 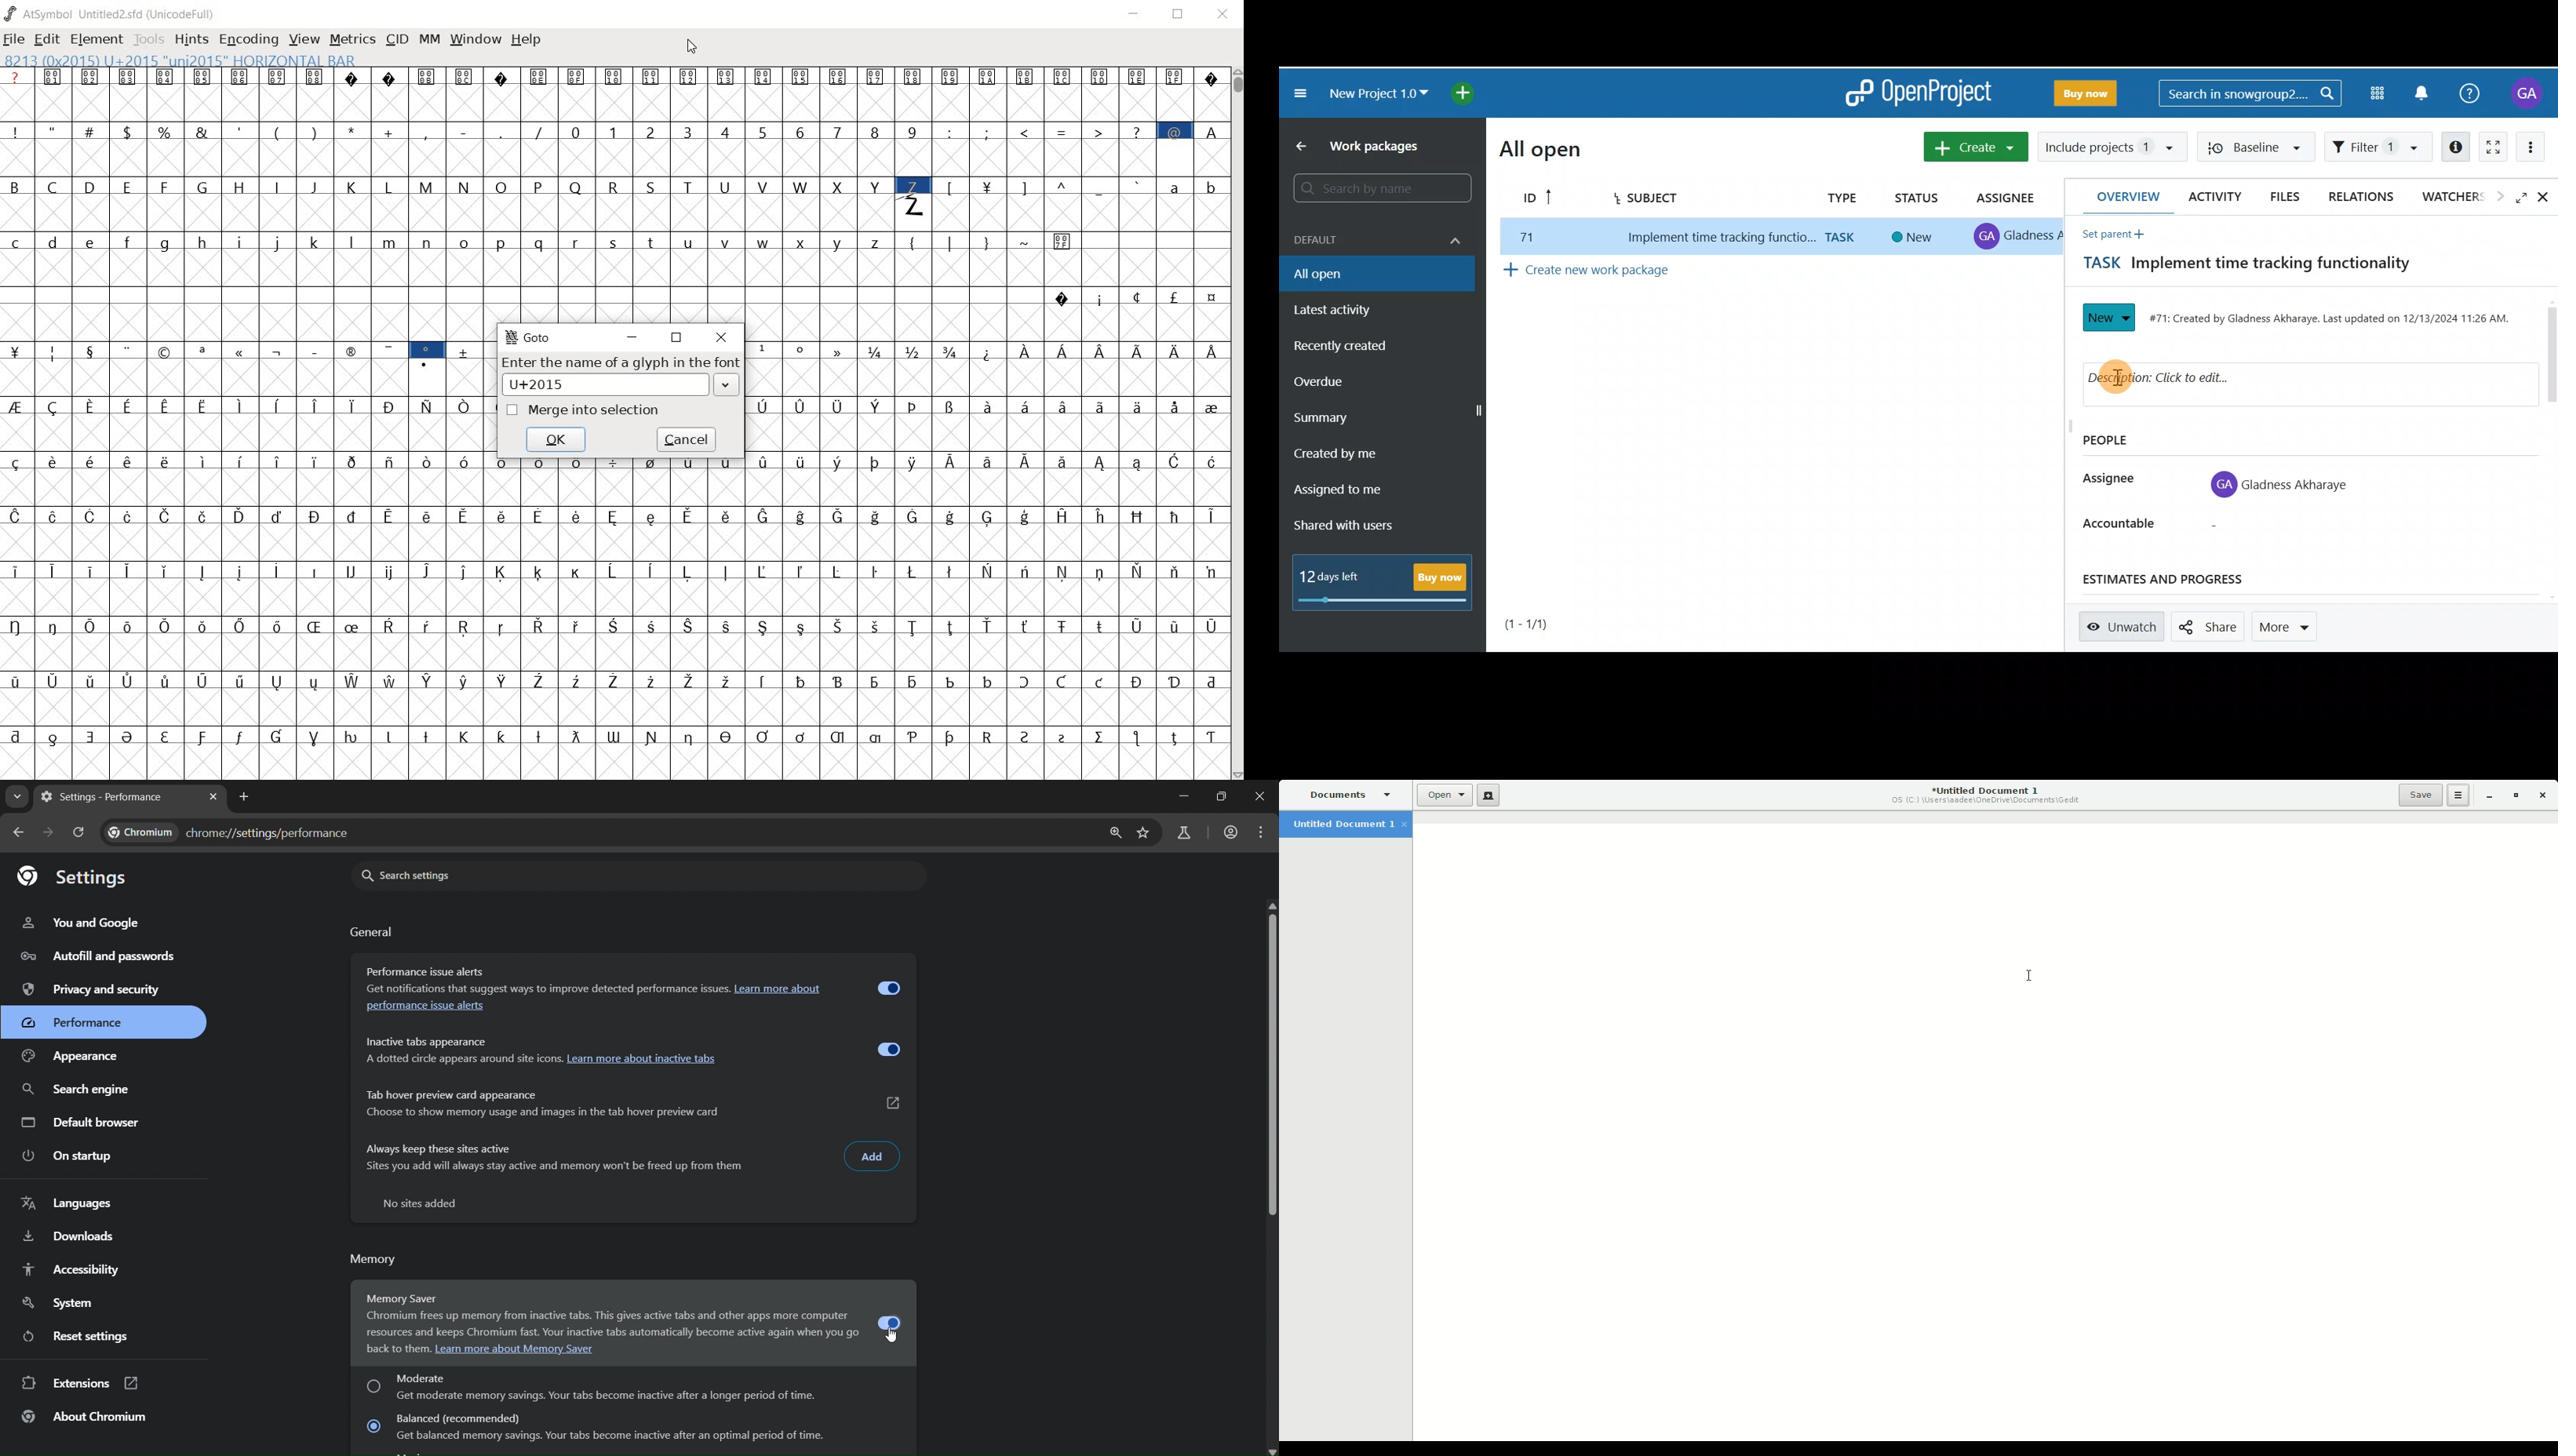 I want to click on zoom, so click(x=1112, y=835).